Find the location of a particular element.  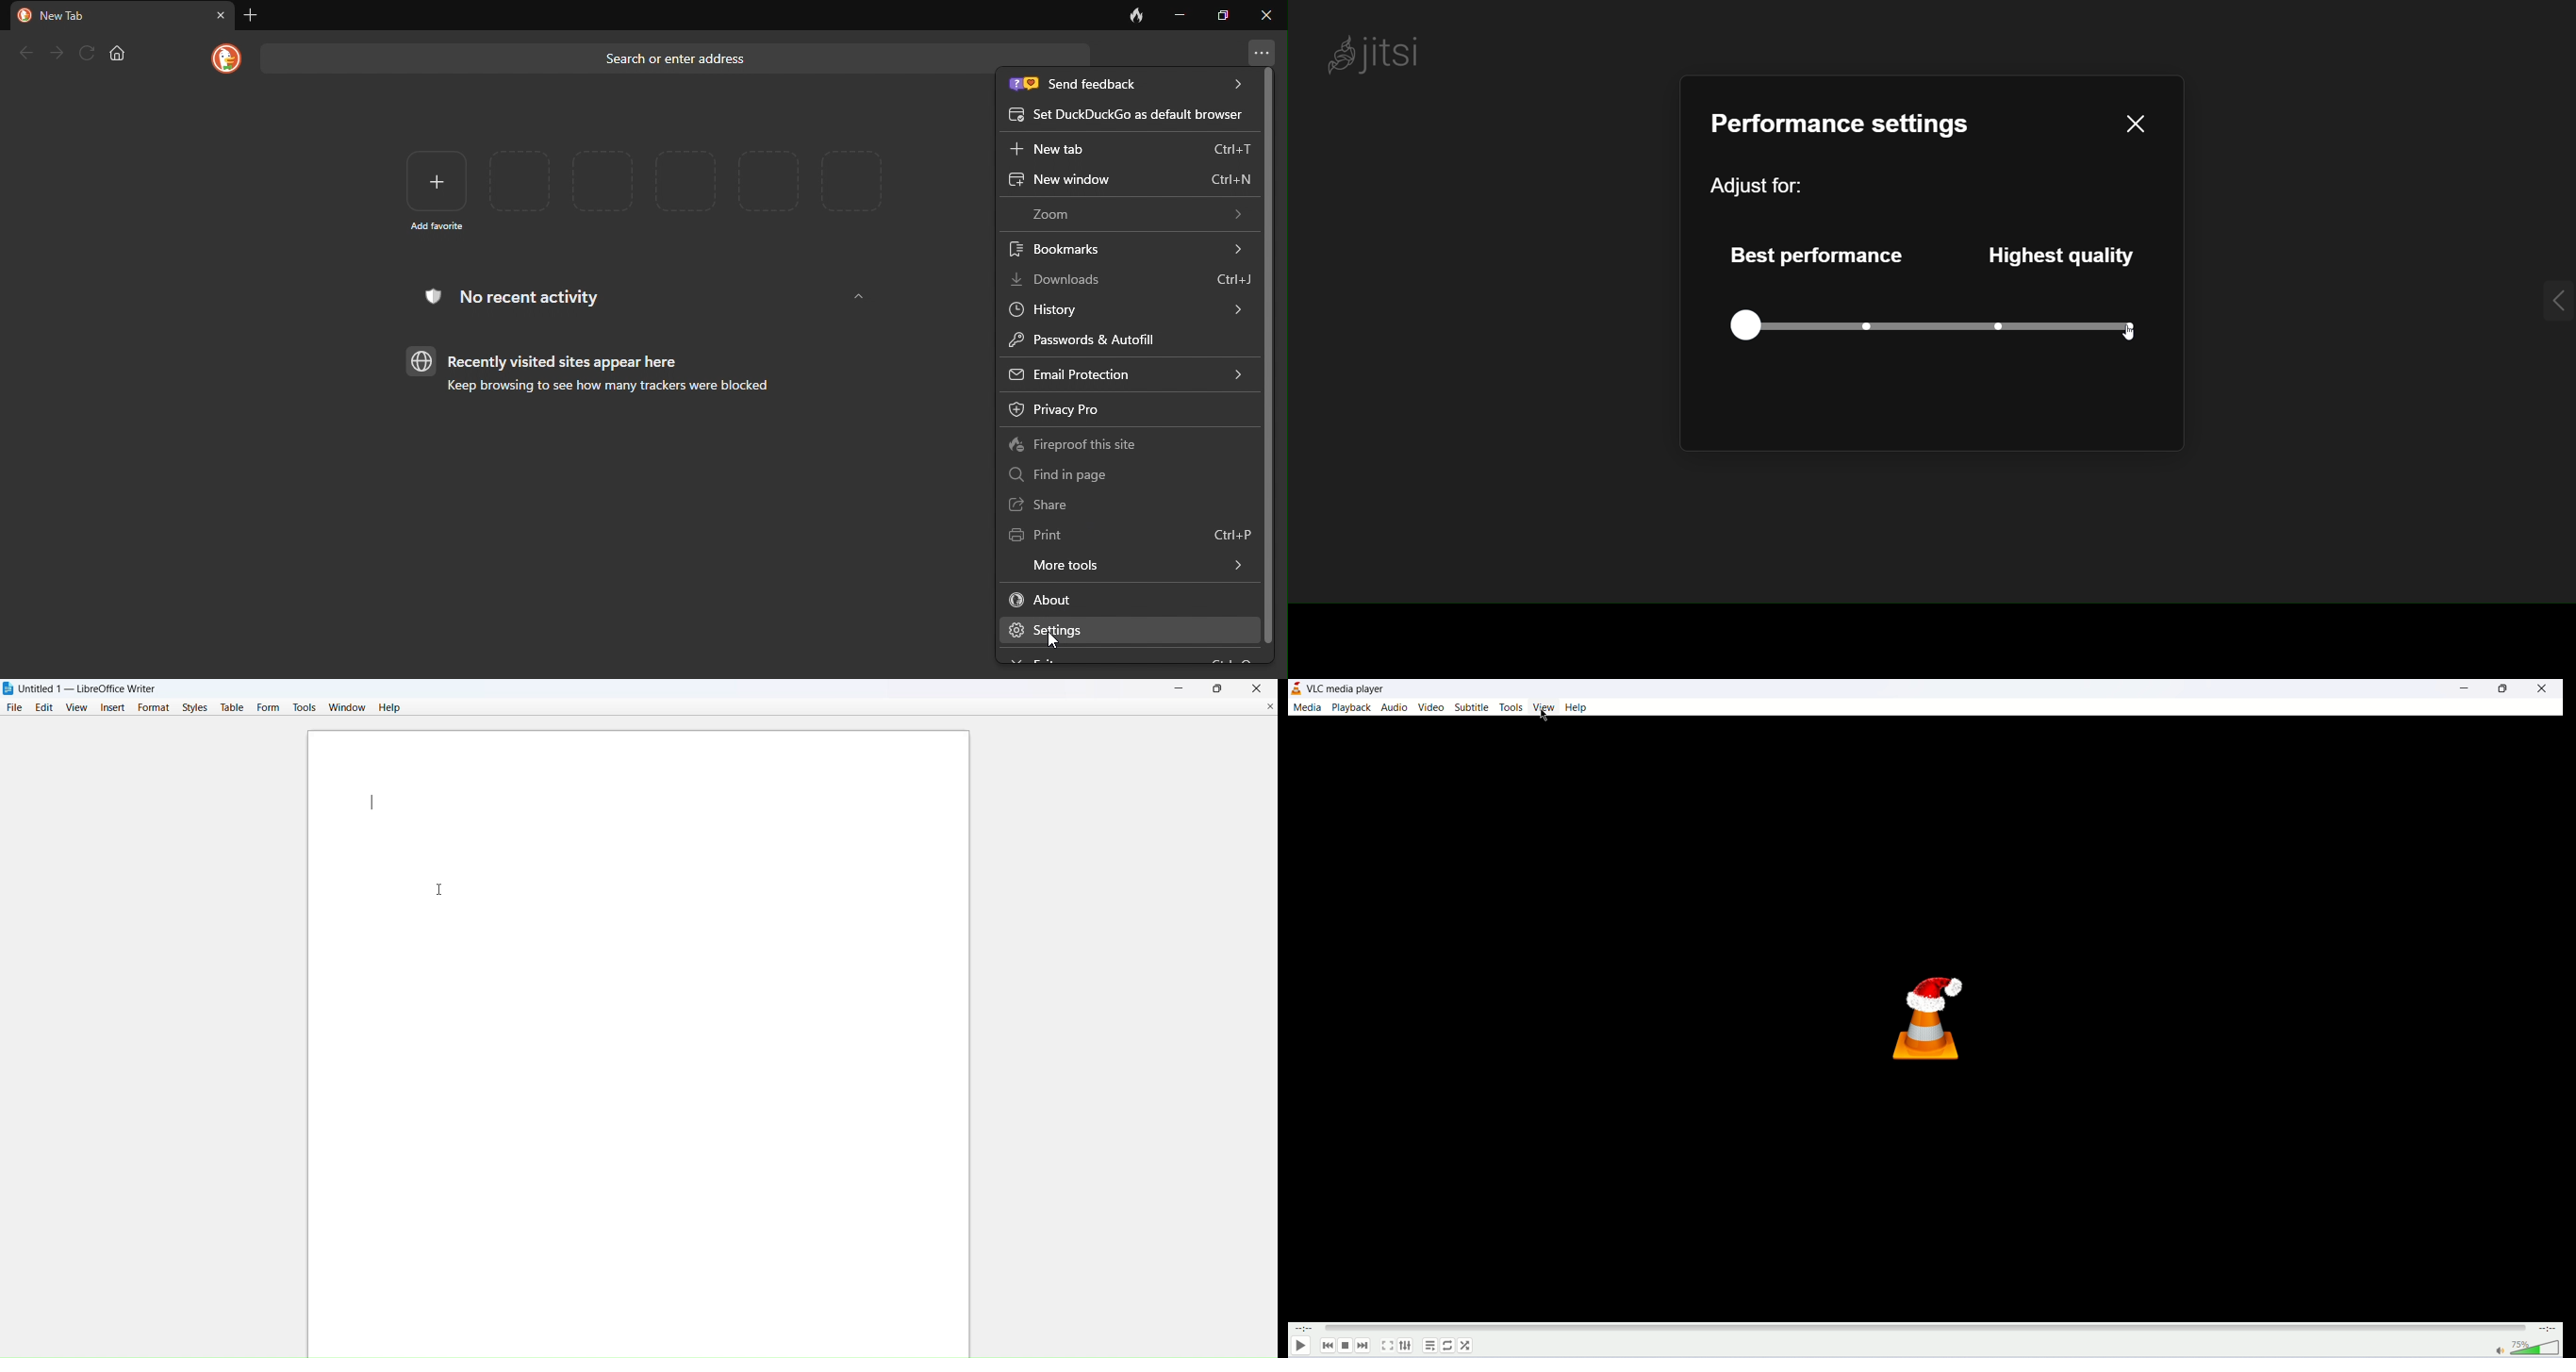

maximize is located at coordinates (1221, 687).